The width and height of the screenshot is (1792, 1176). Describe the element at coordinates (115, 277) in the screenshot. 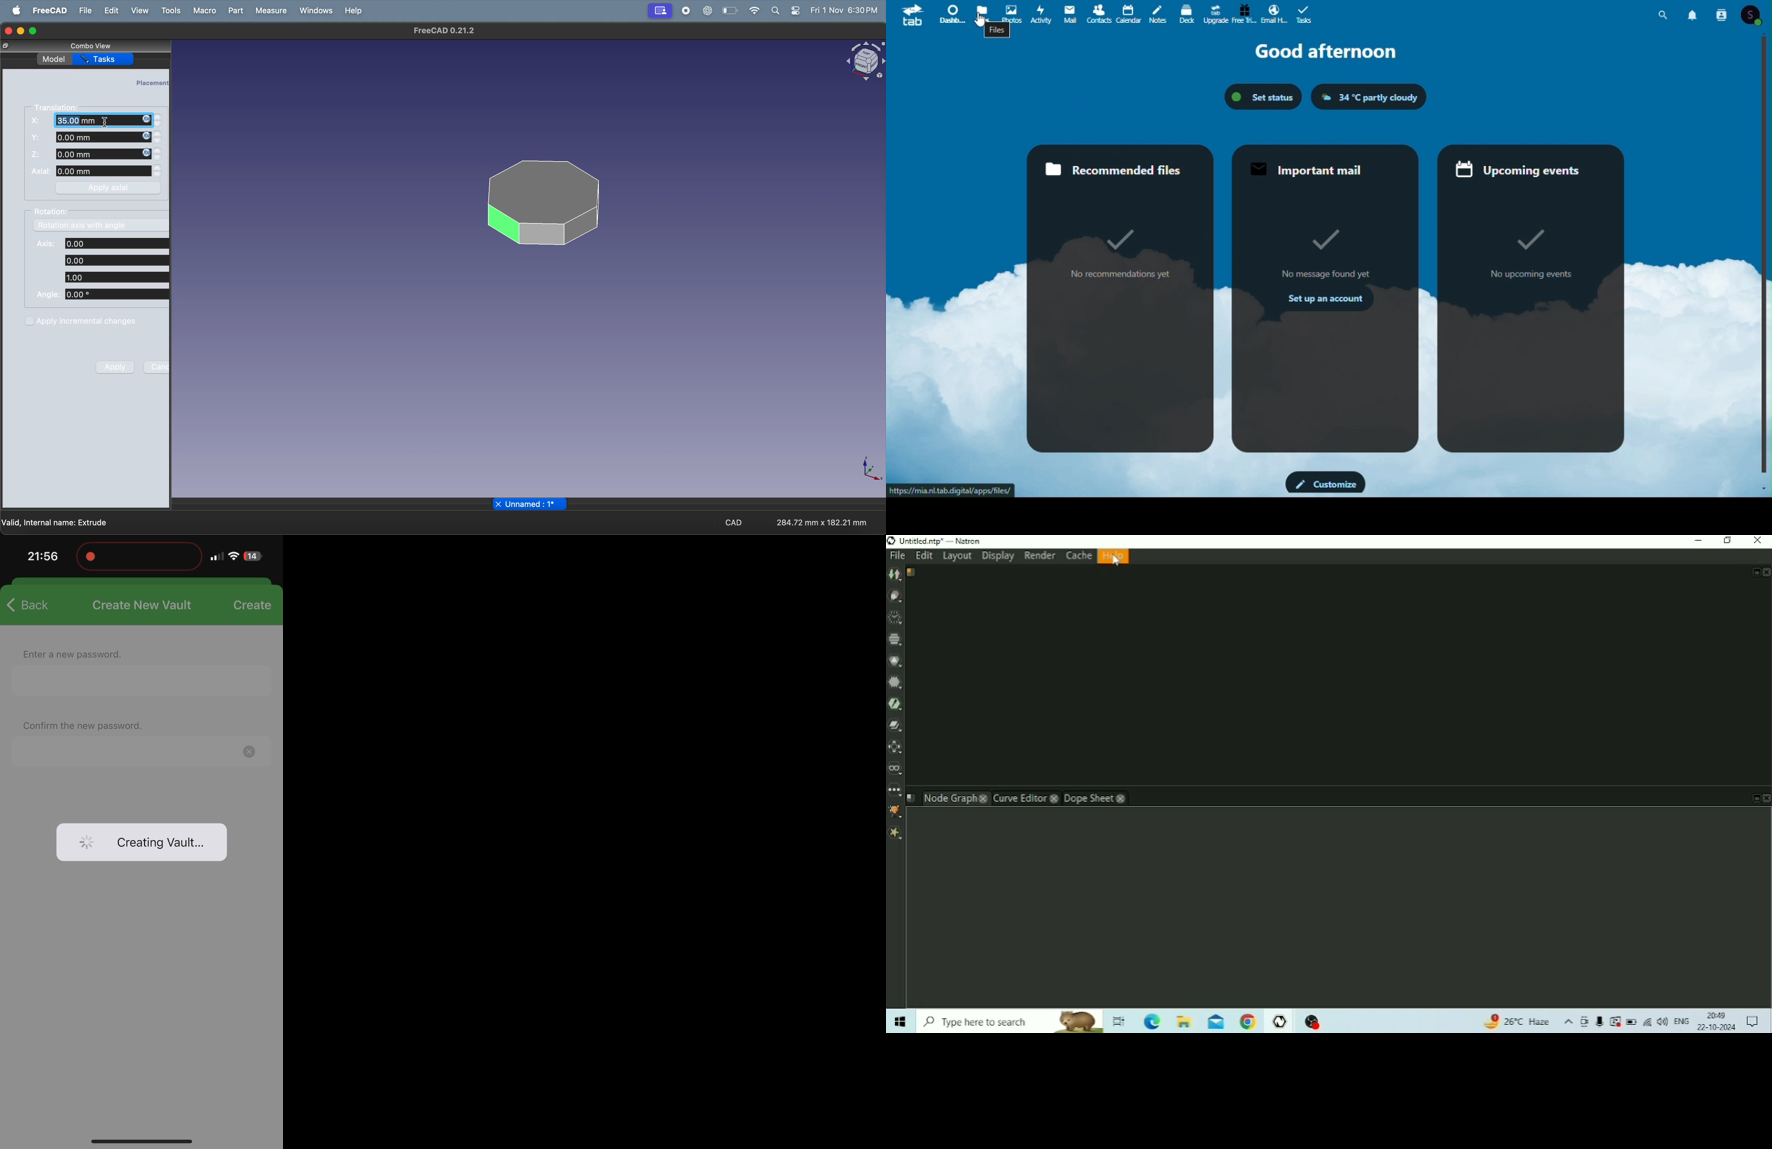

I see `1.00` at that location.